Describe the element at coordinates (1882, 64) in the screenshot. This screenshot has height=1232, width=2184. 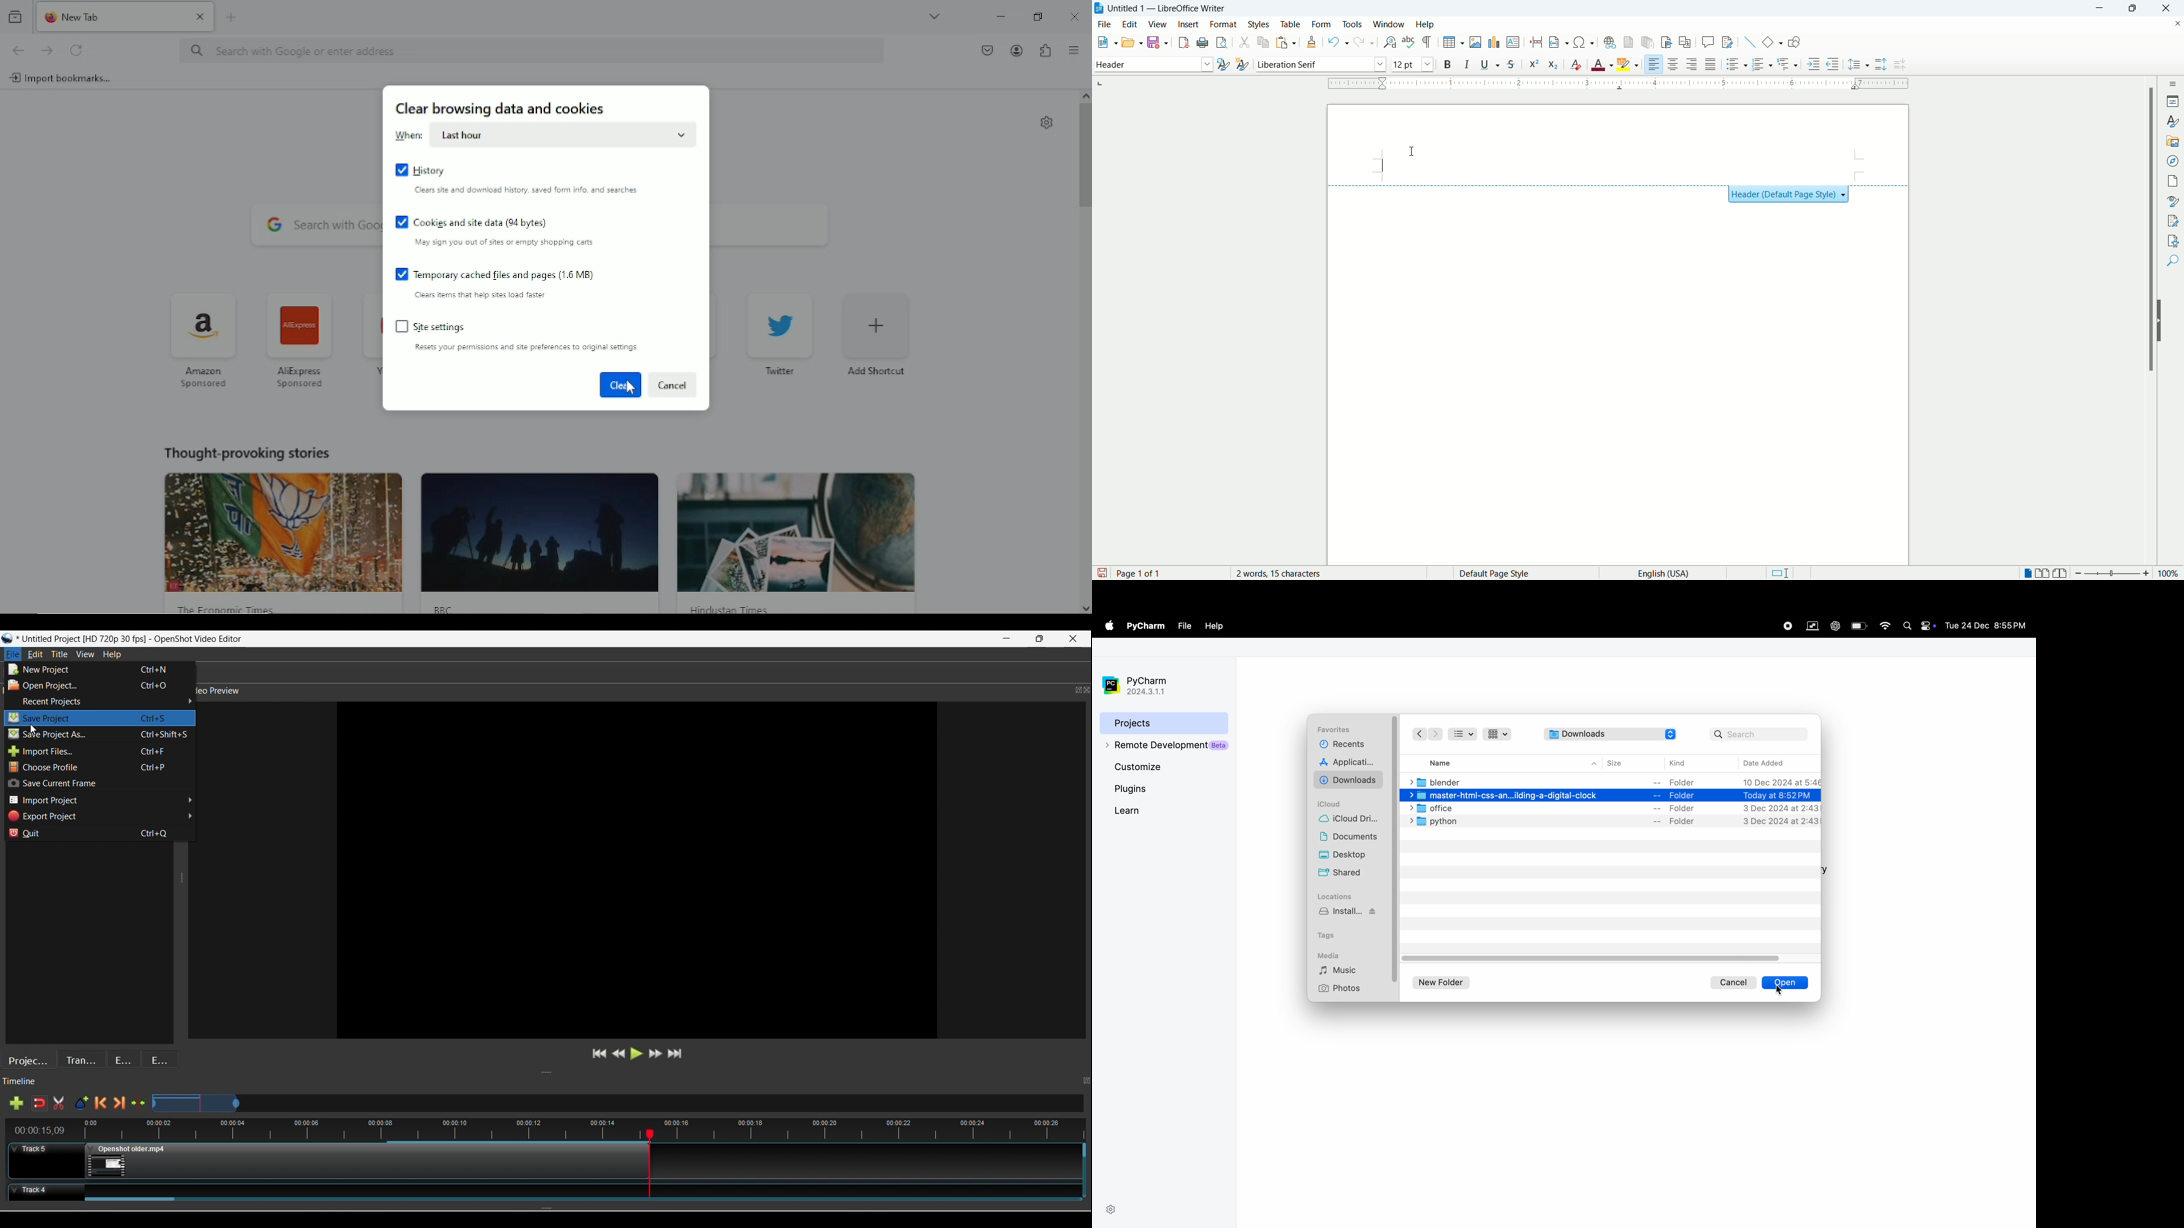
I see `increase paragraph spacing` at that location.